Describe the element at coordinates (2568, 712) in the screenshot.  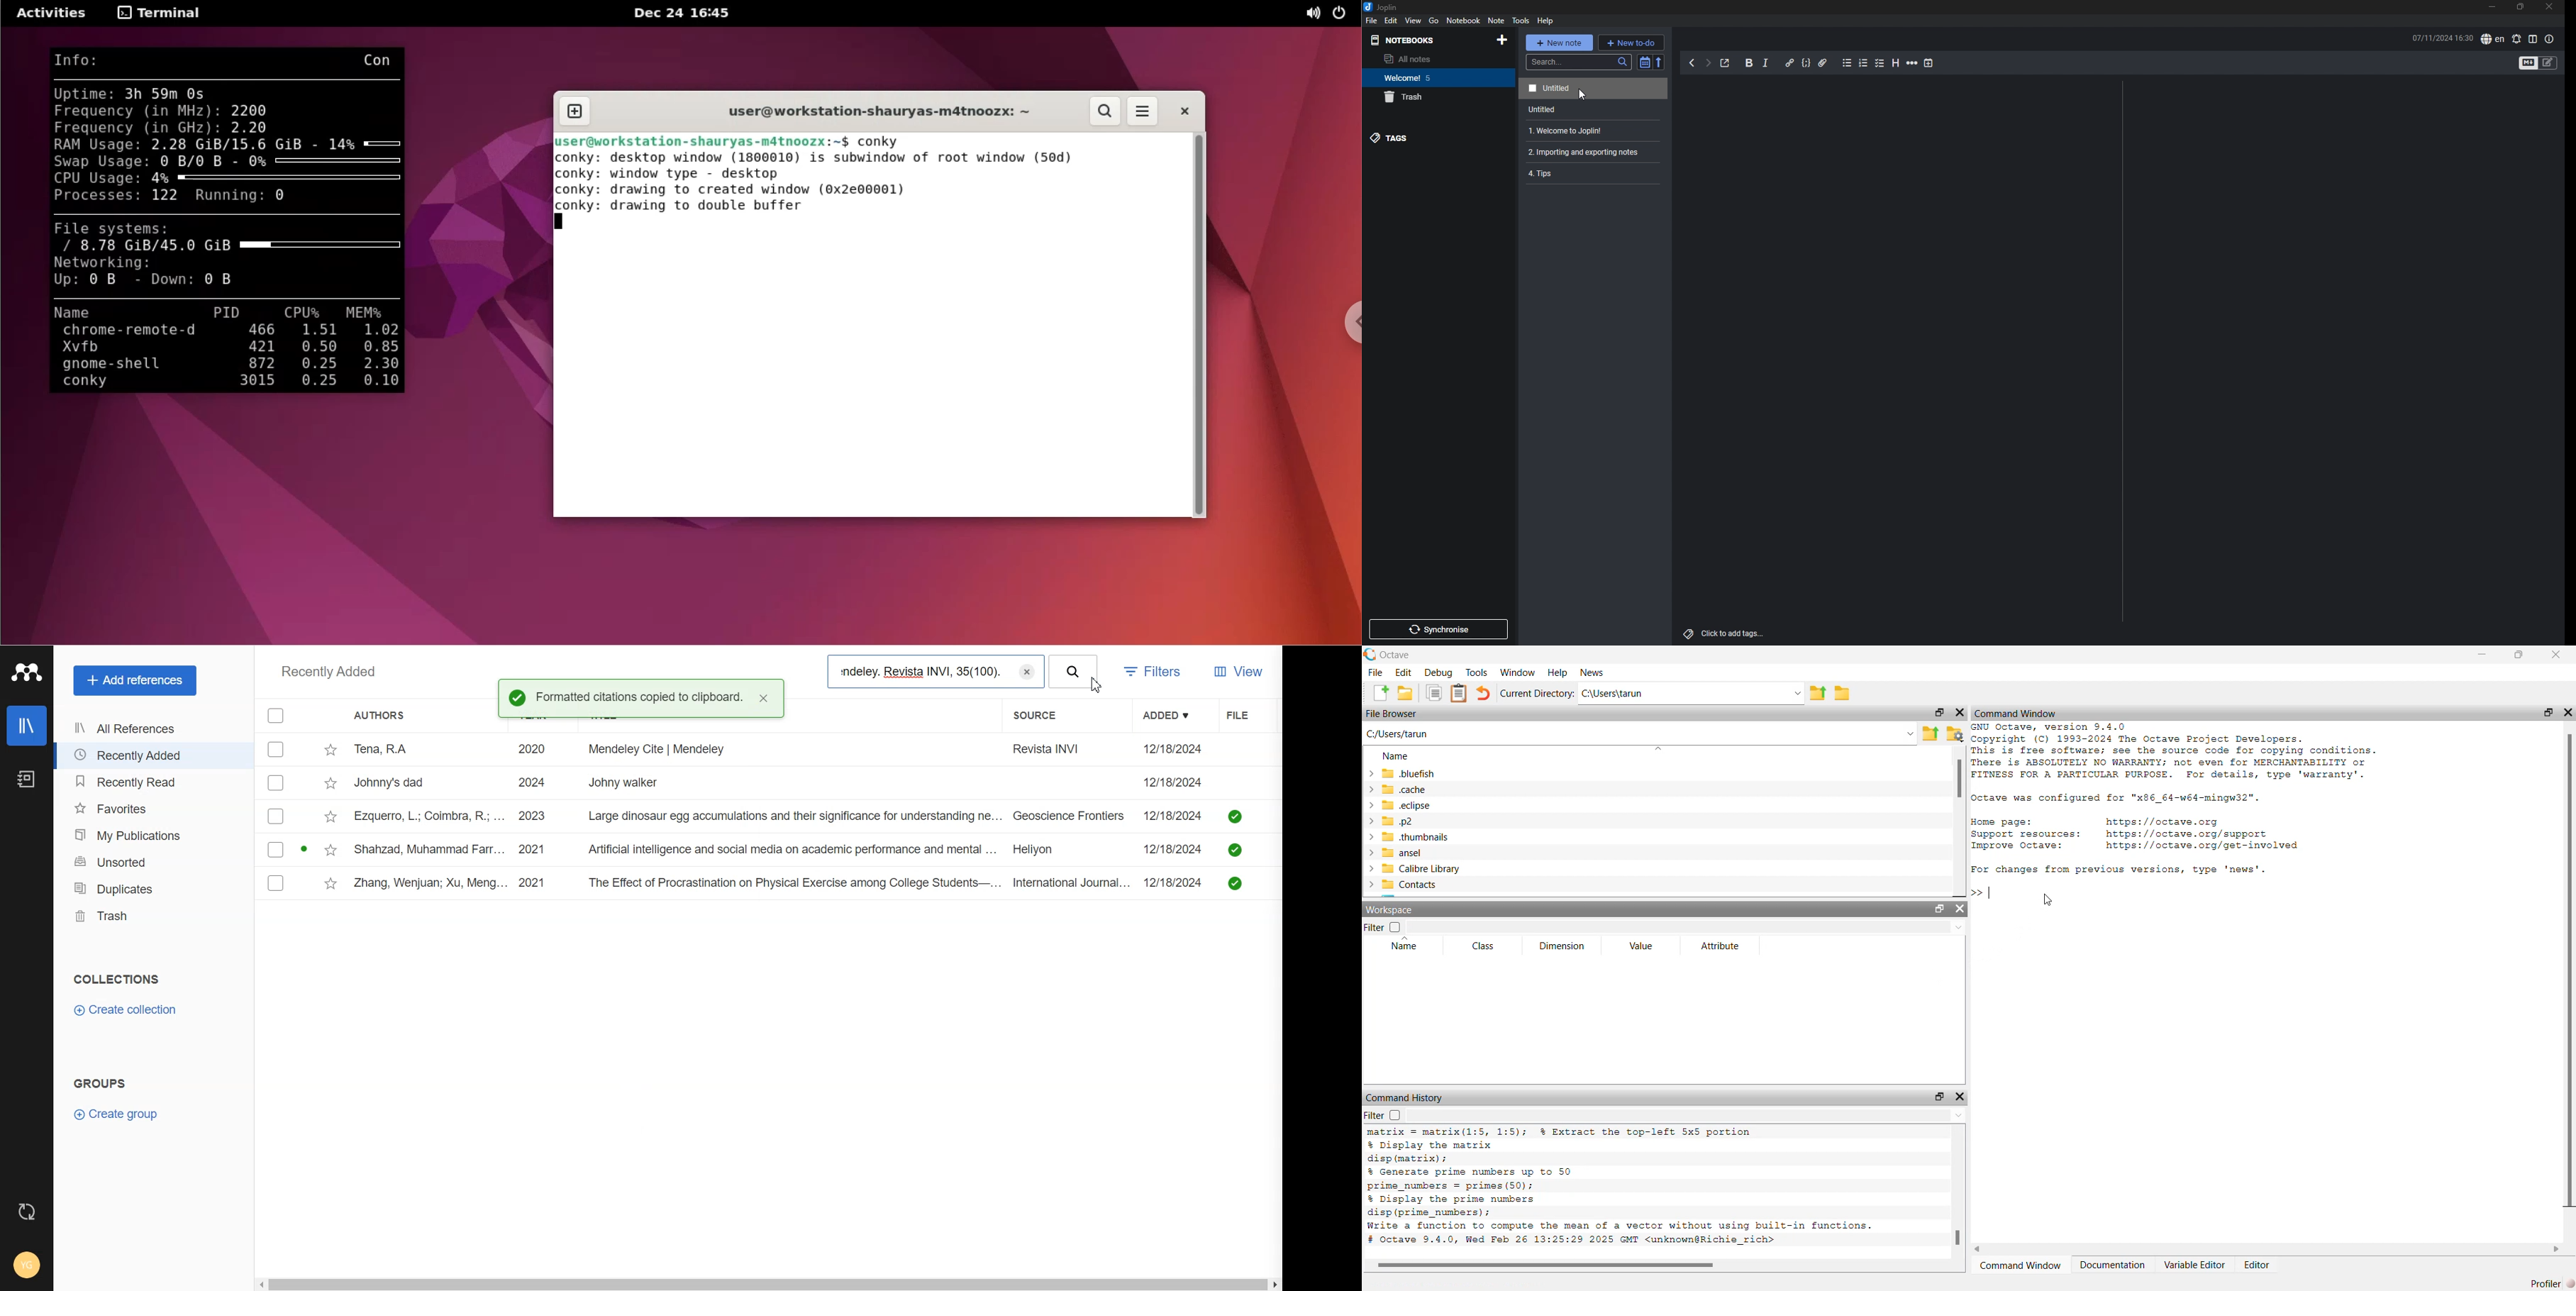
I see `close` at that location.